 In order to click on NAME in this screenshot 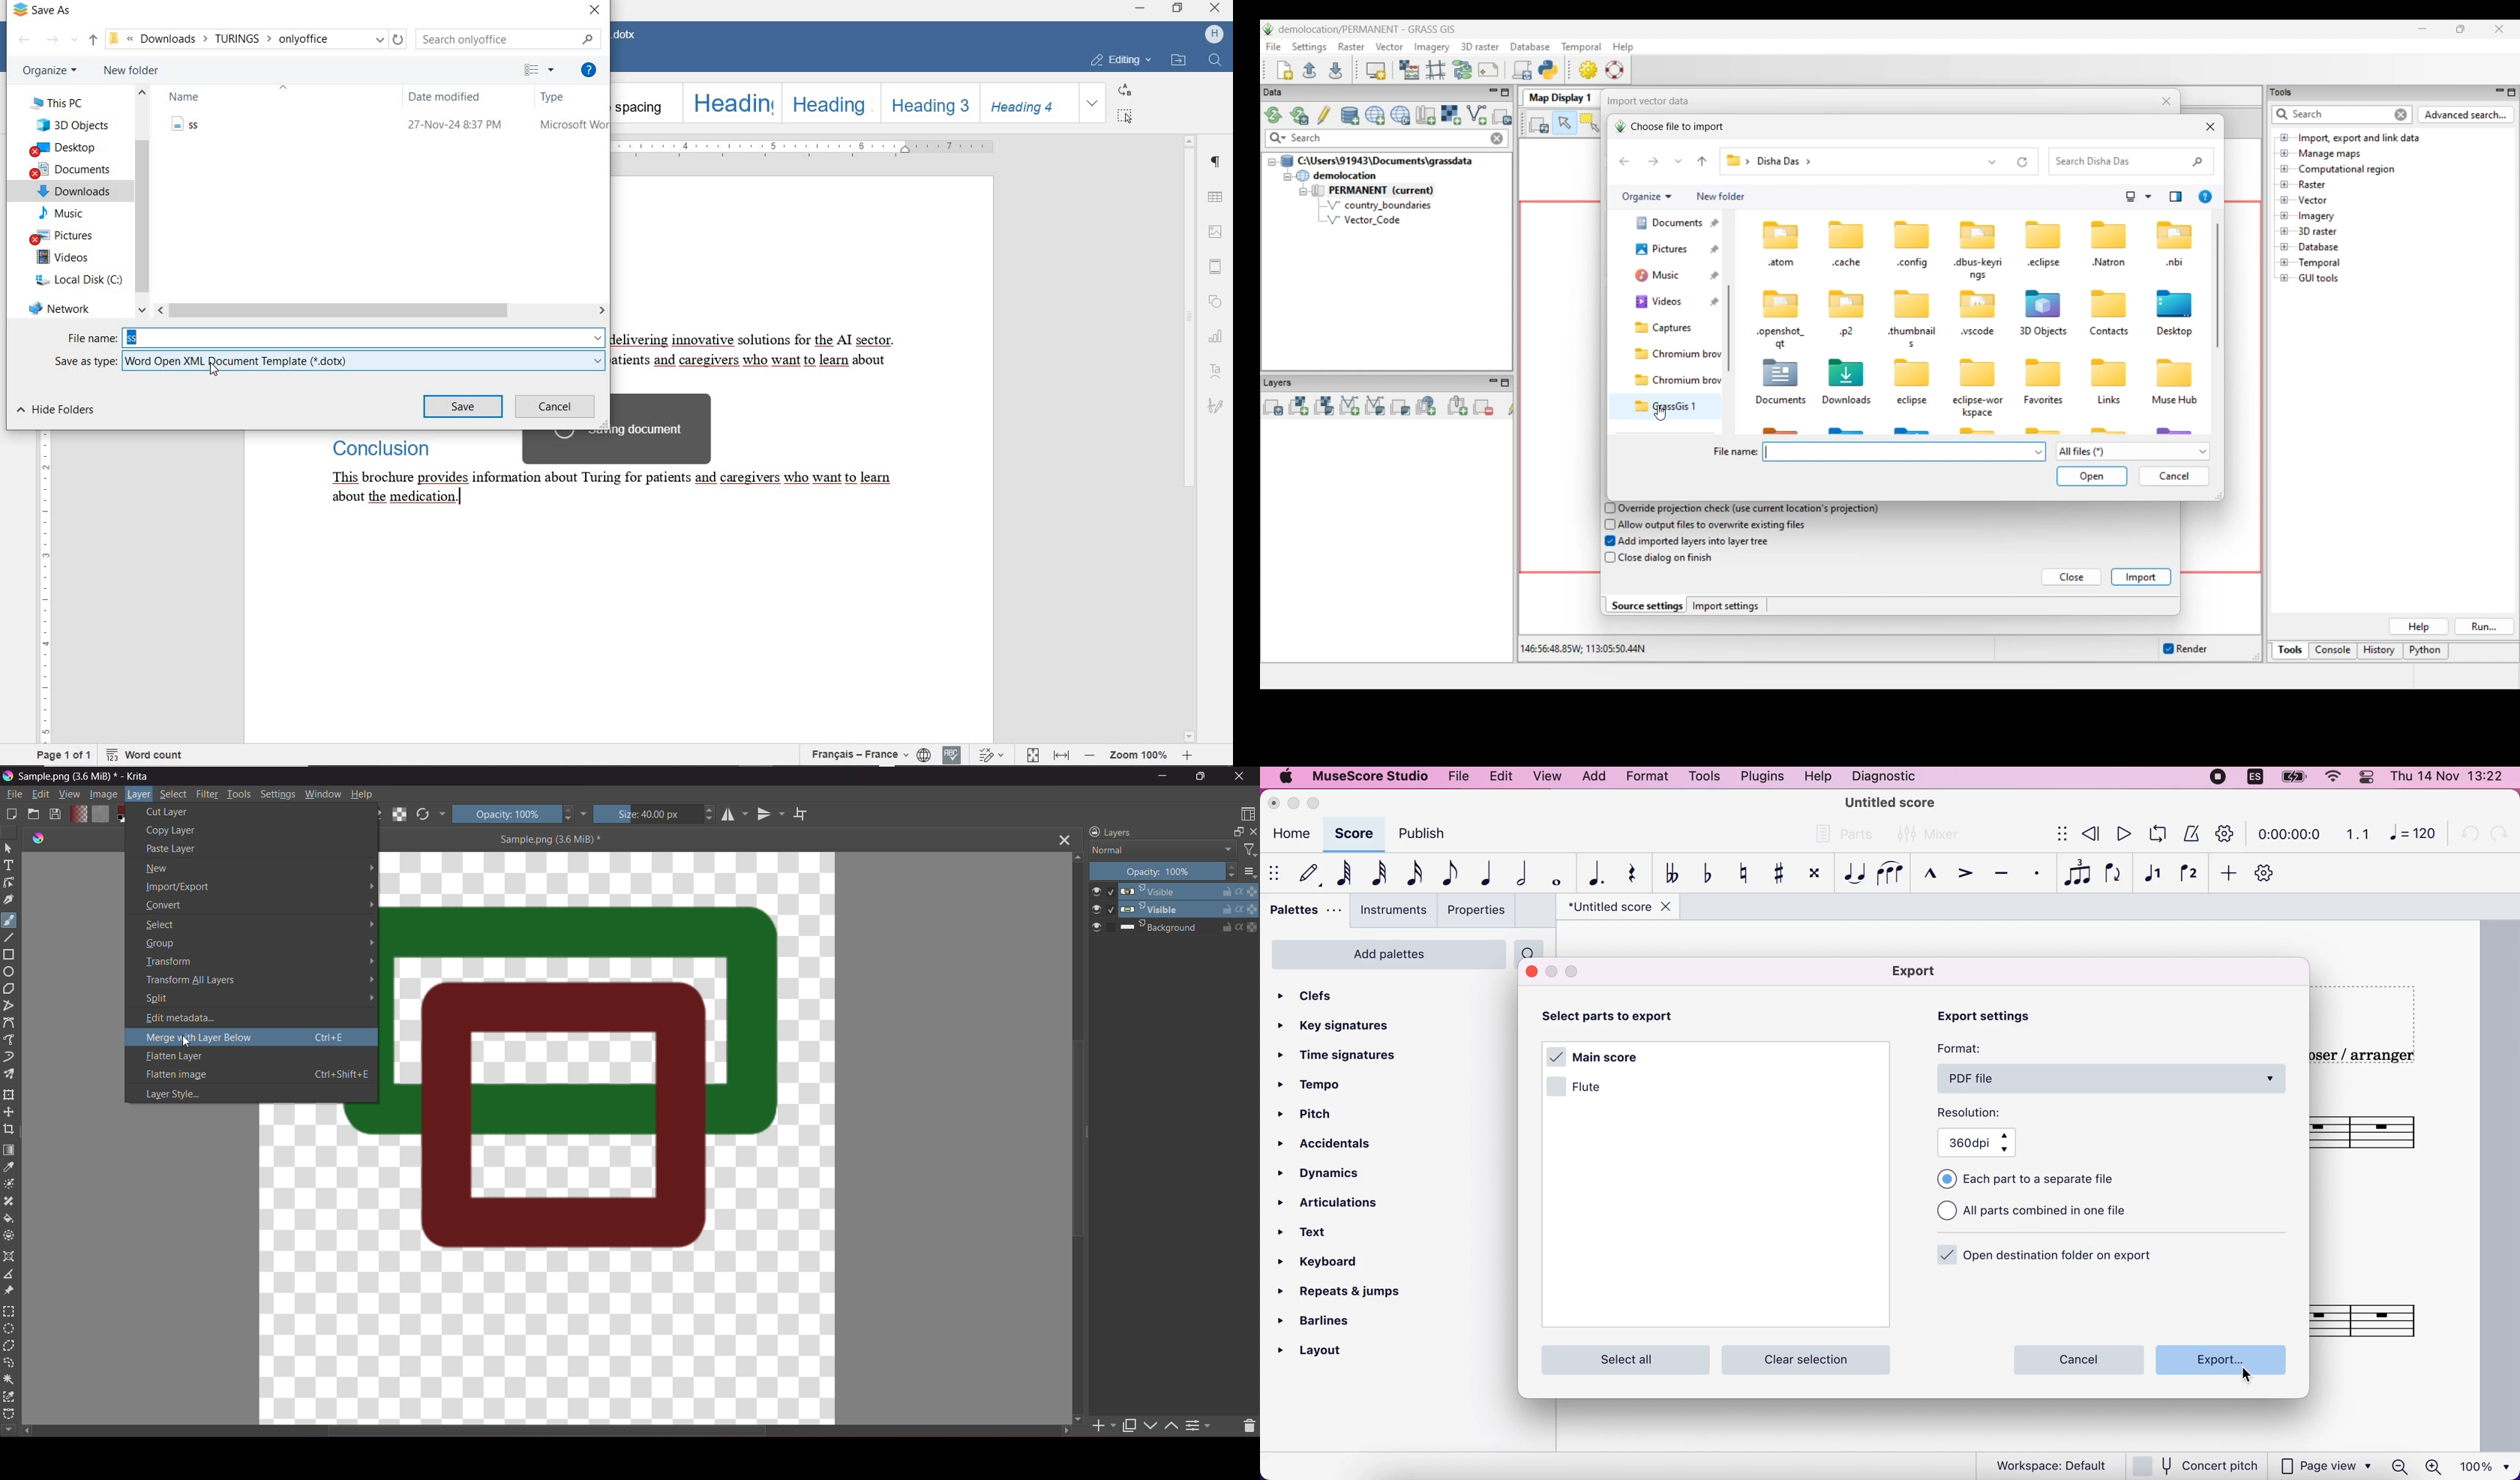, I will do `click(189, 98)`.